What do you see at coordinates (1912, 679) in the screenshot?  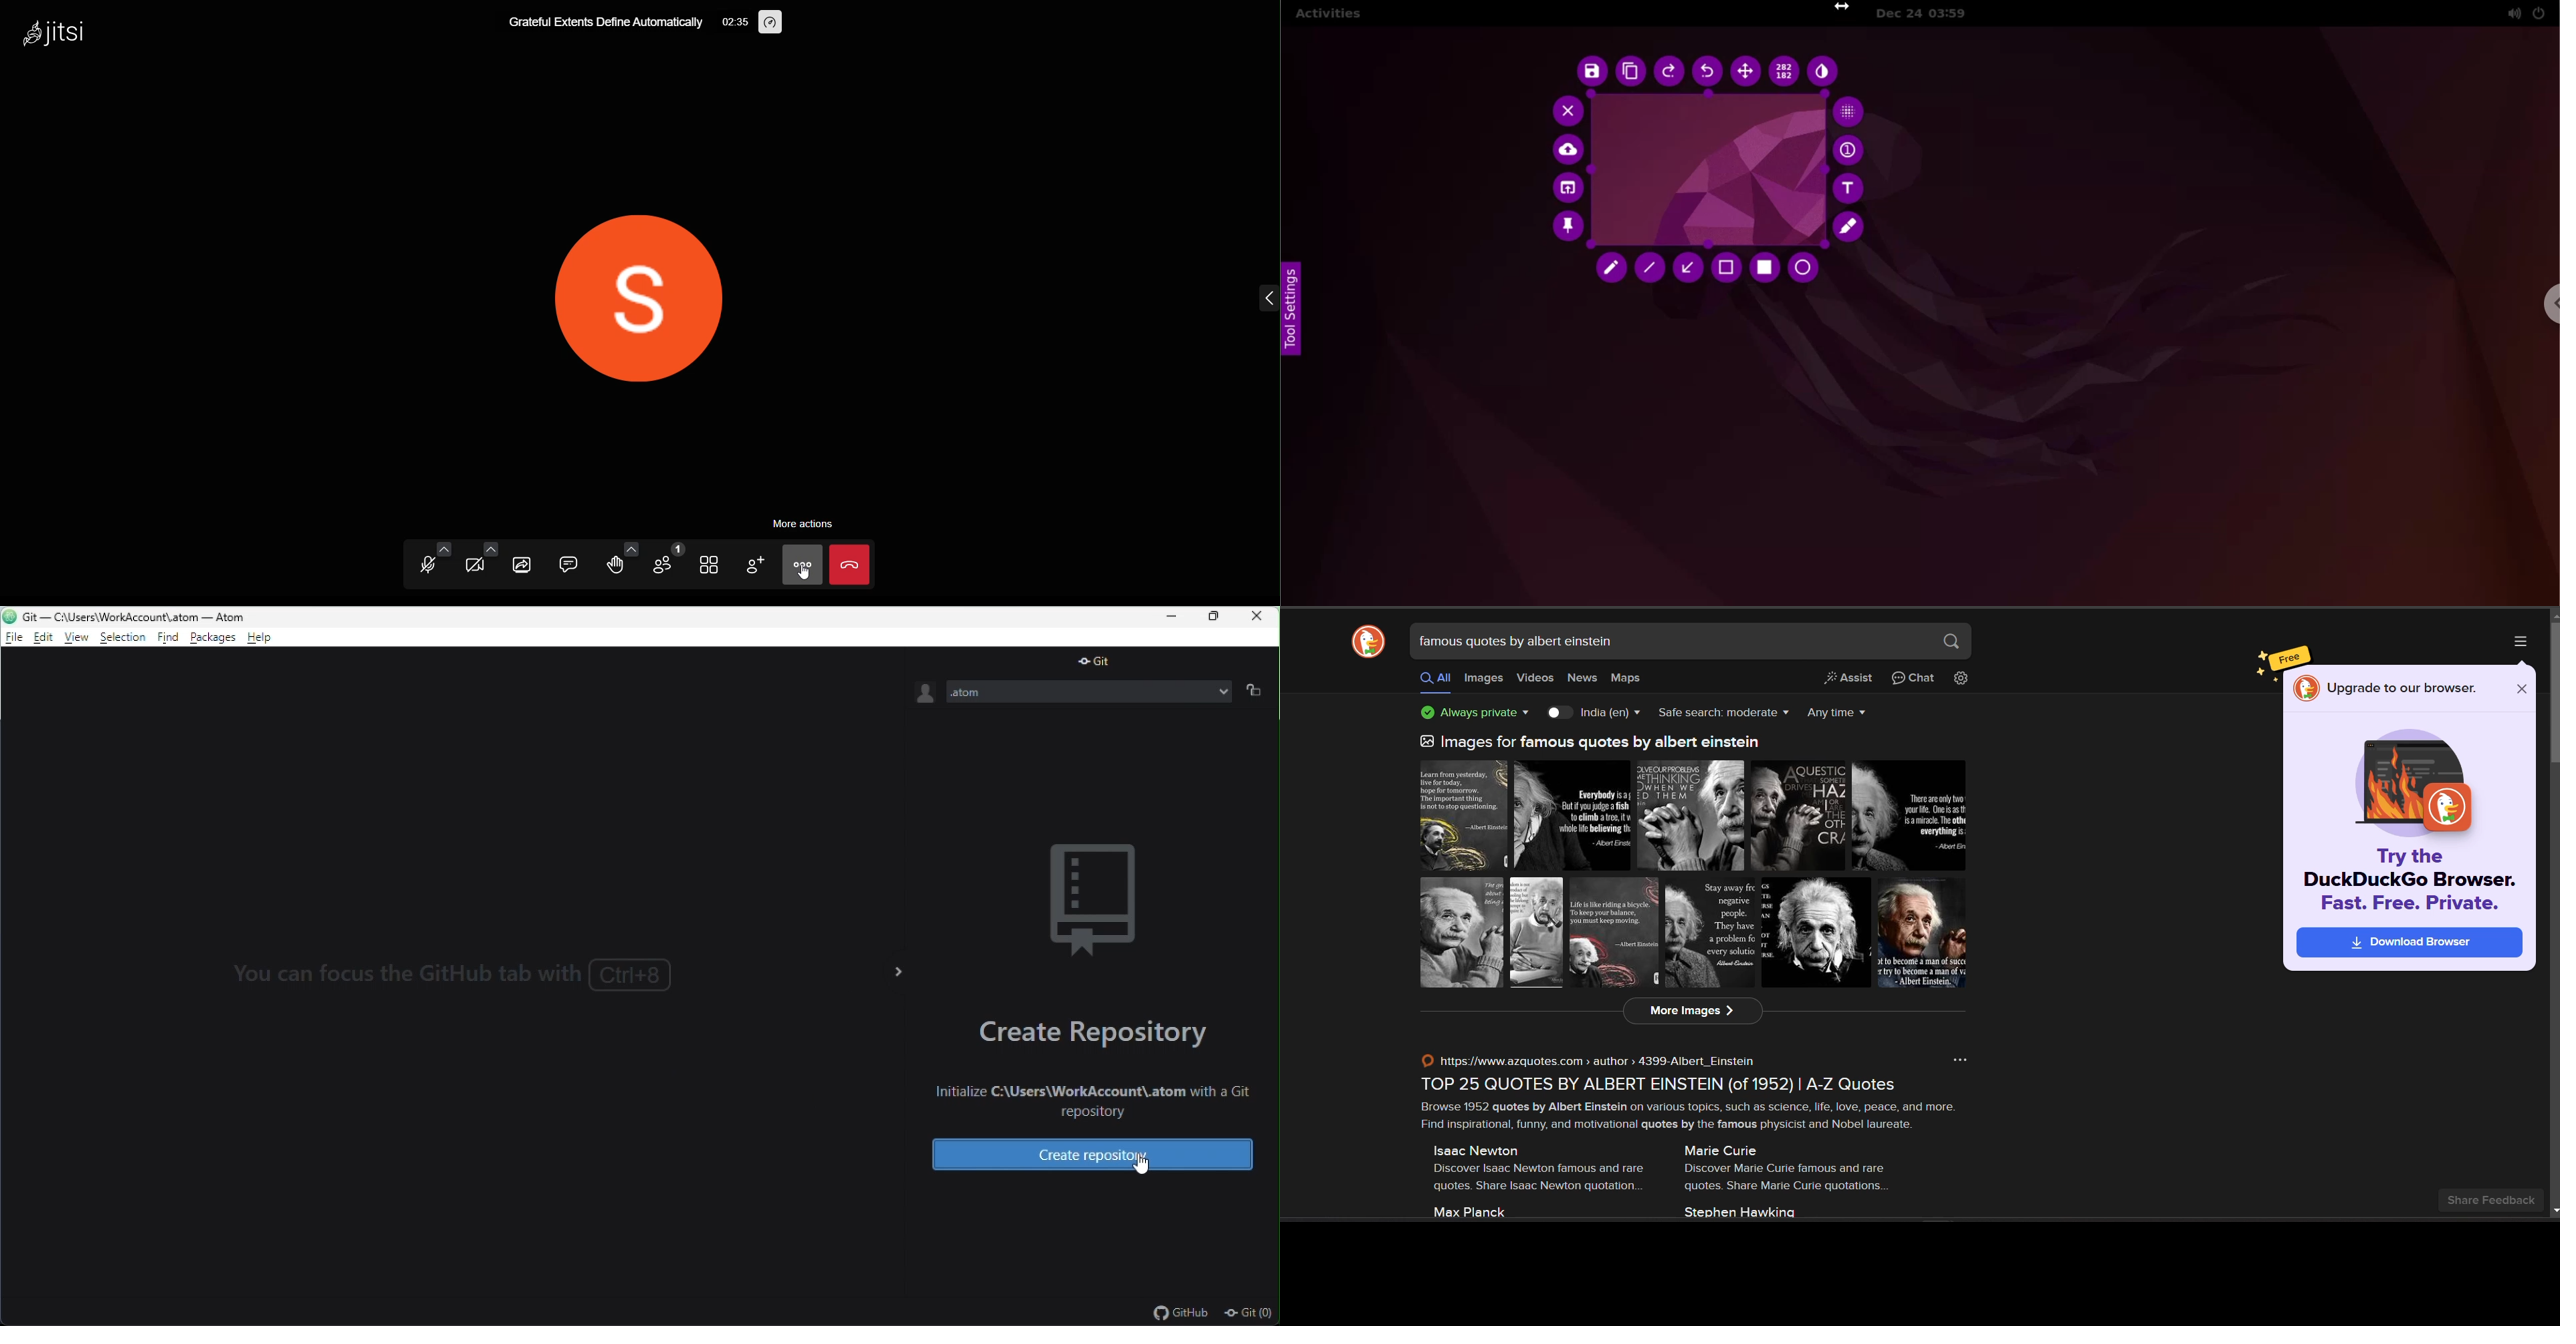 I see `chat` at bounding box center [1912, 679].